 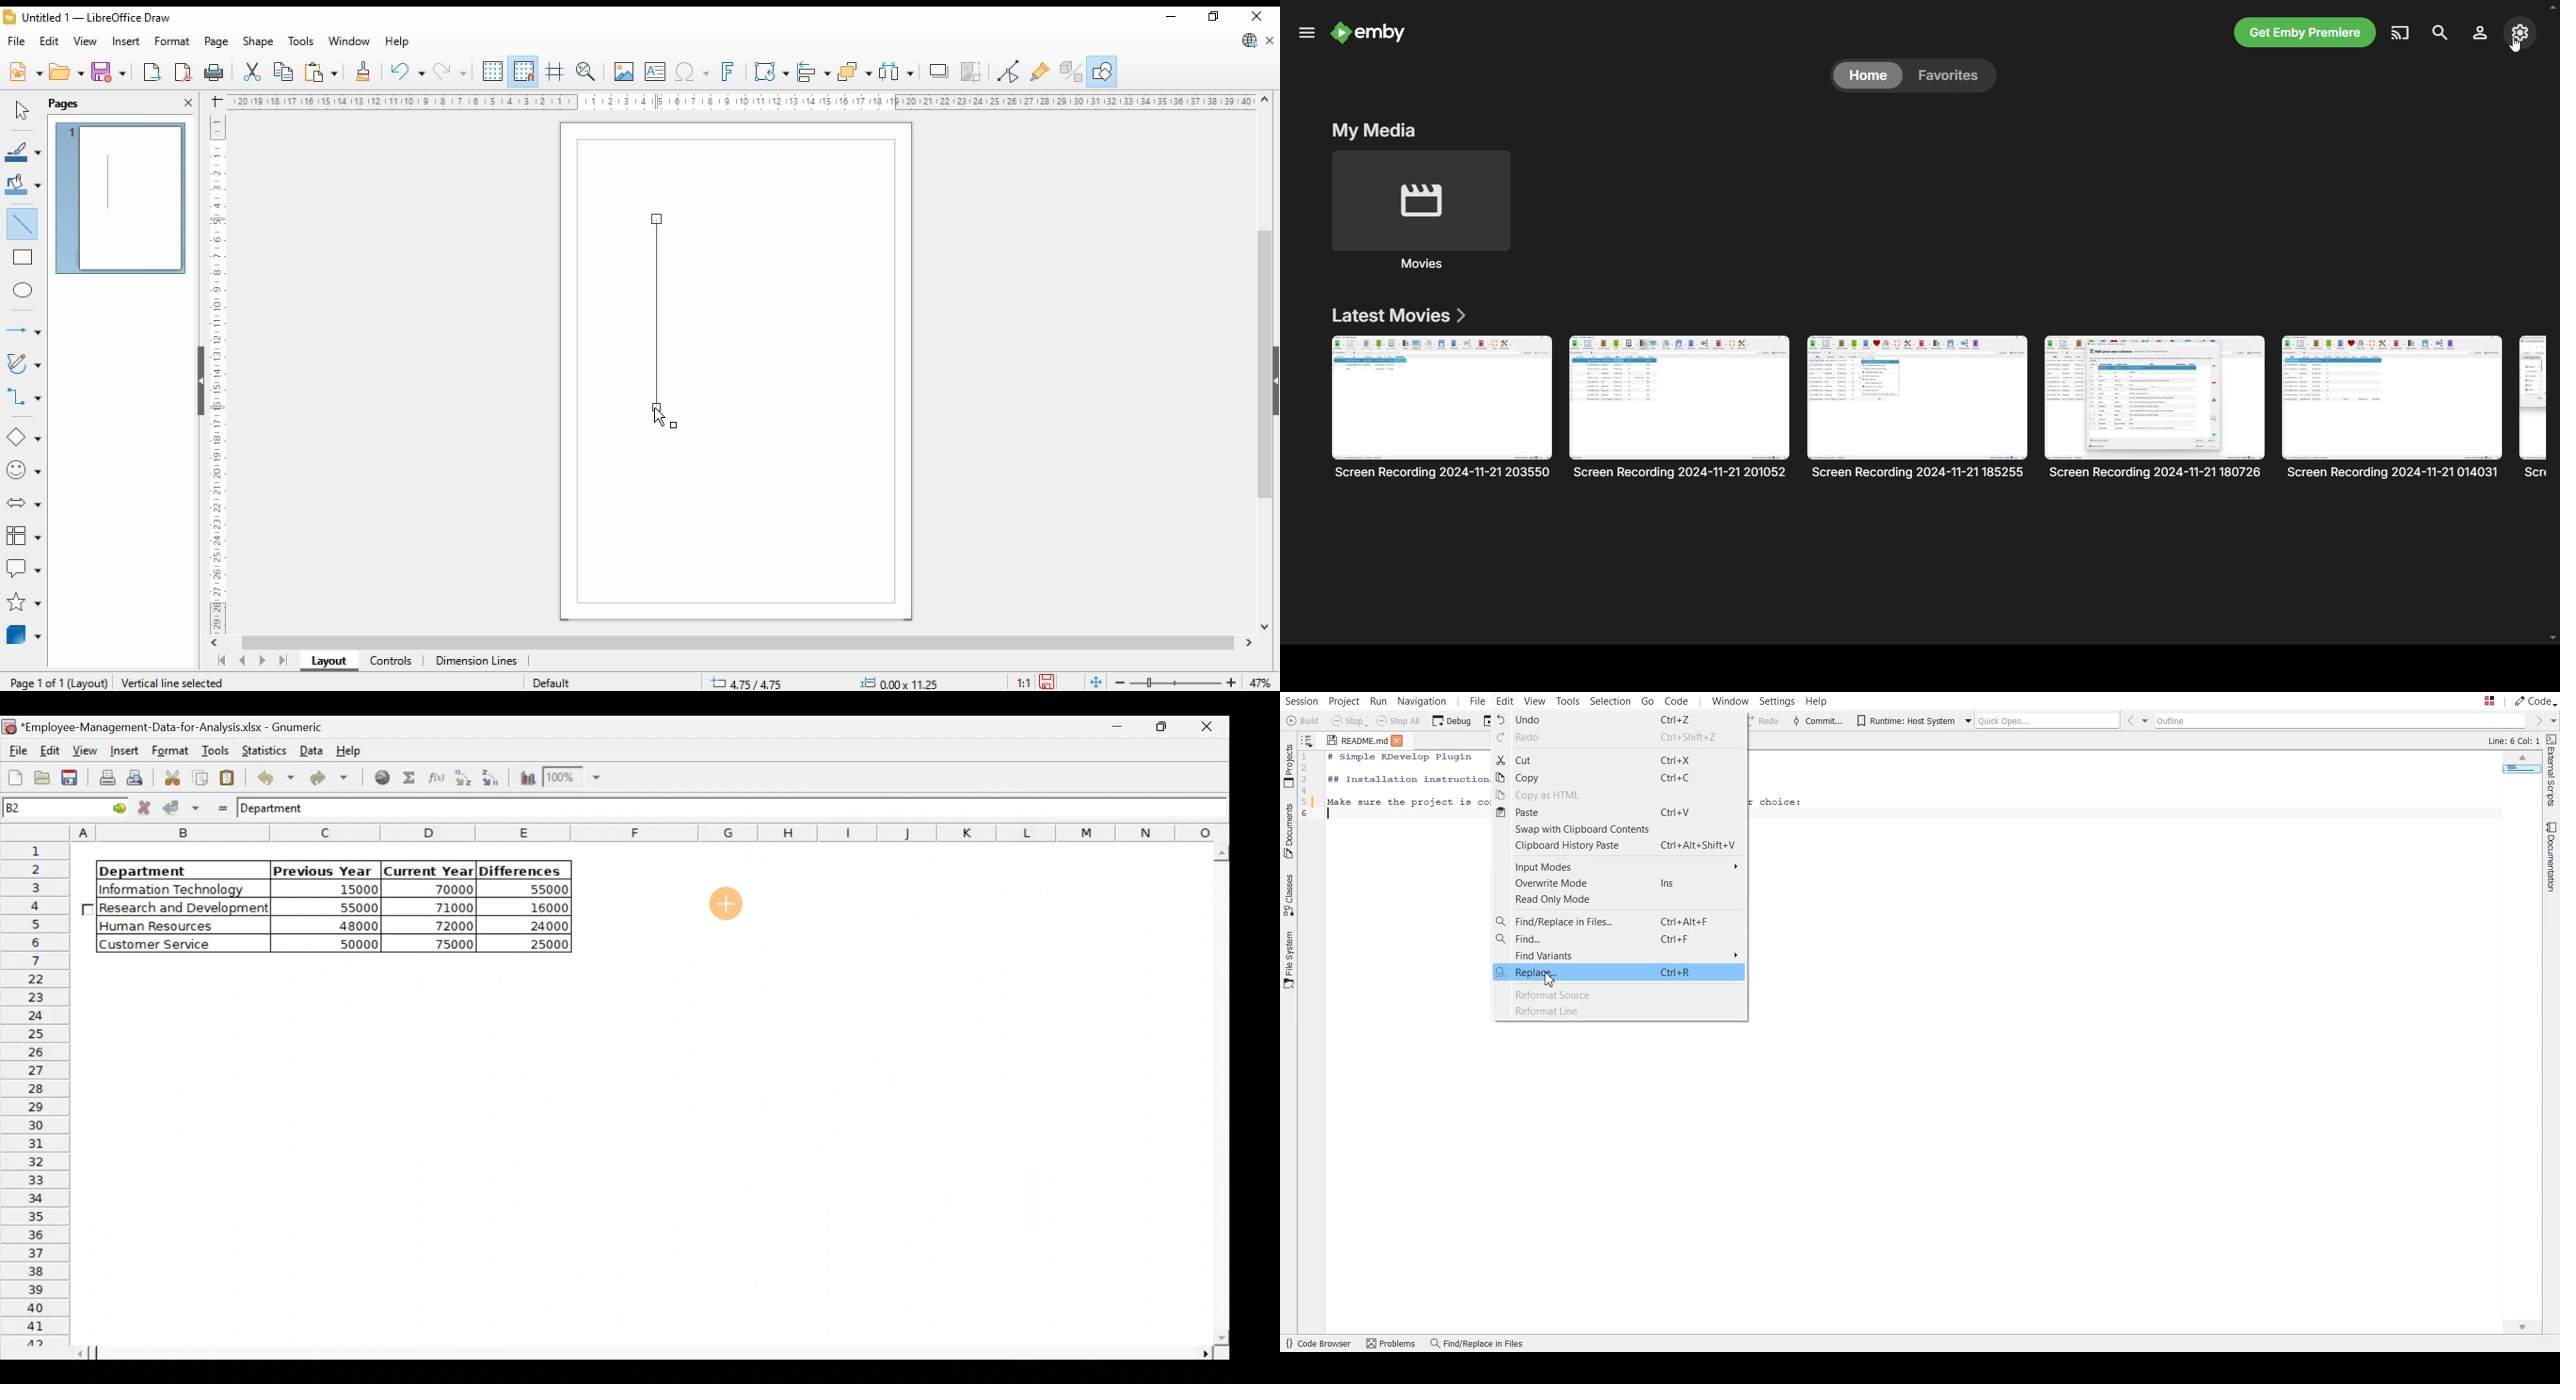 What do you see at coordinates (55, 683) in the screenshot?
I see `page 1 of 1` at bounding box center [55, 683].